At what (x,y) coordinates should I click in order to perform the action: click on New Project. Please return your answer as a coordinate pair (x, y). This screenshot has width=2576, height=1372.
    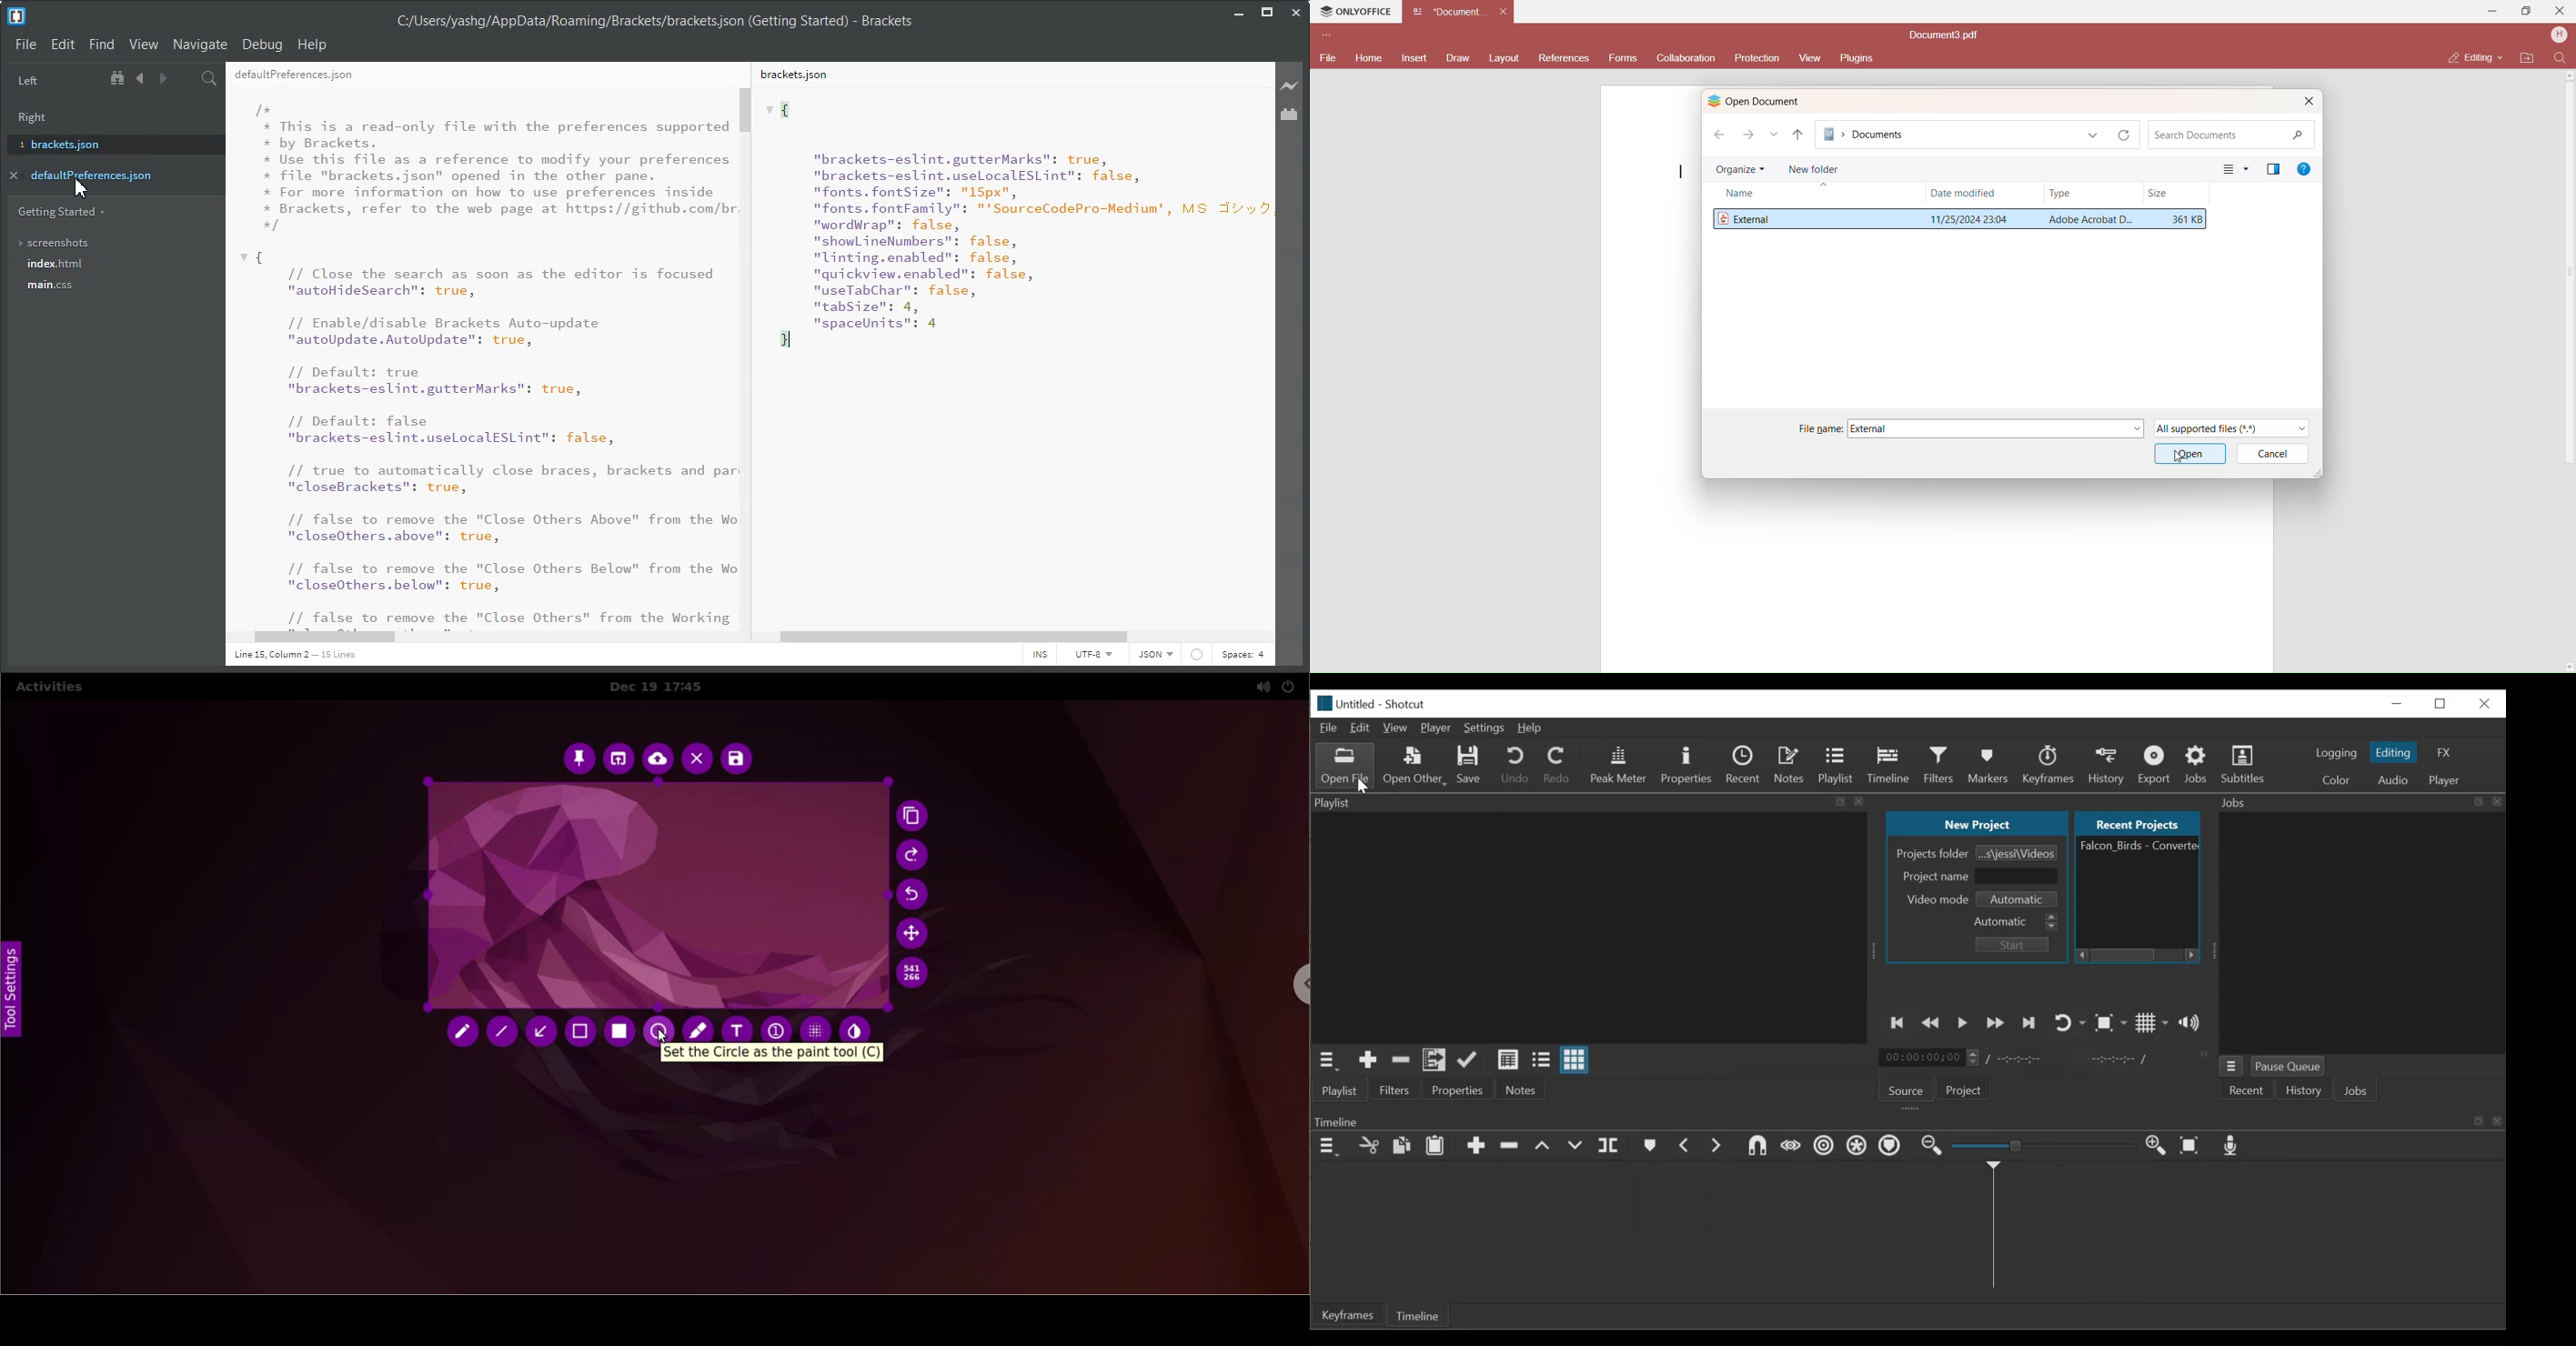
    Looking at the image, I should click on (1977, 823).